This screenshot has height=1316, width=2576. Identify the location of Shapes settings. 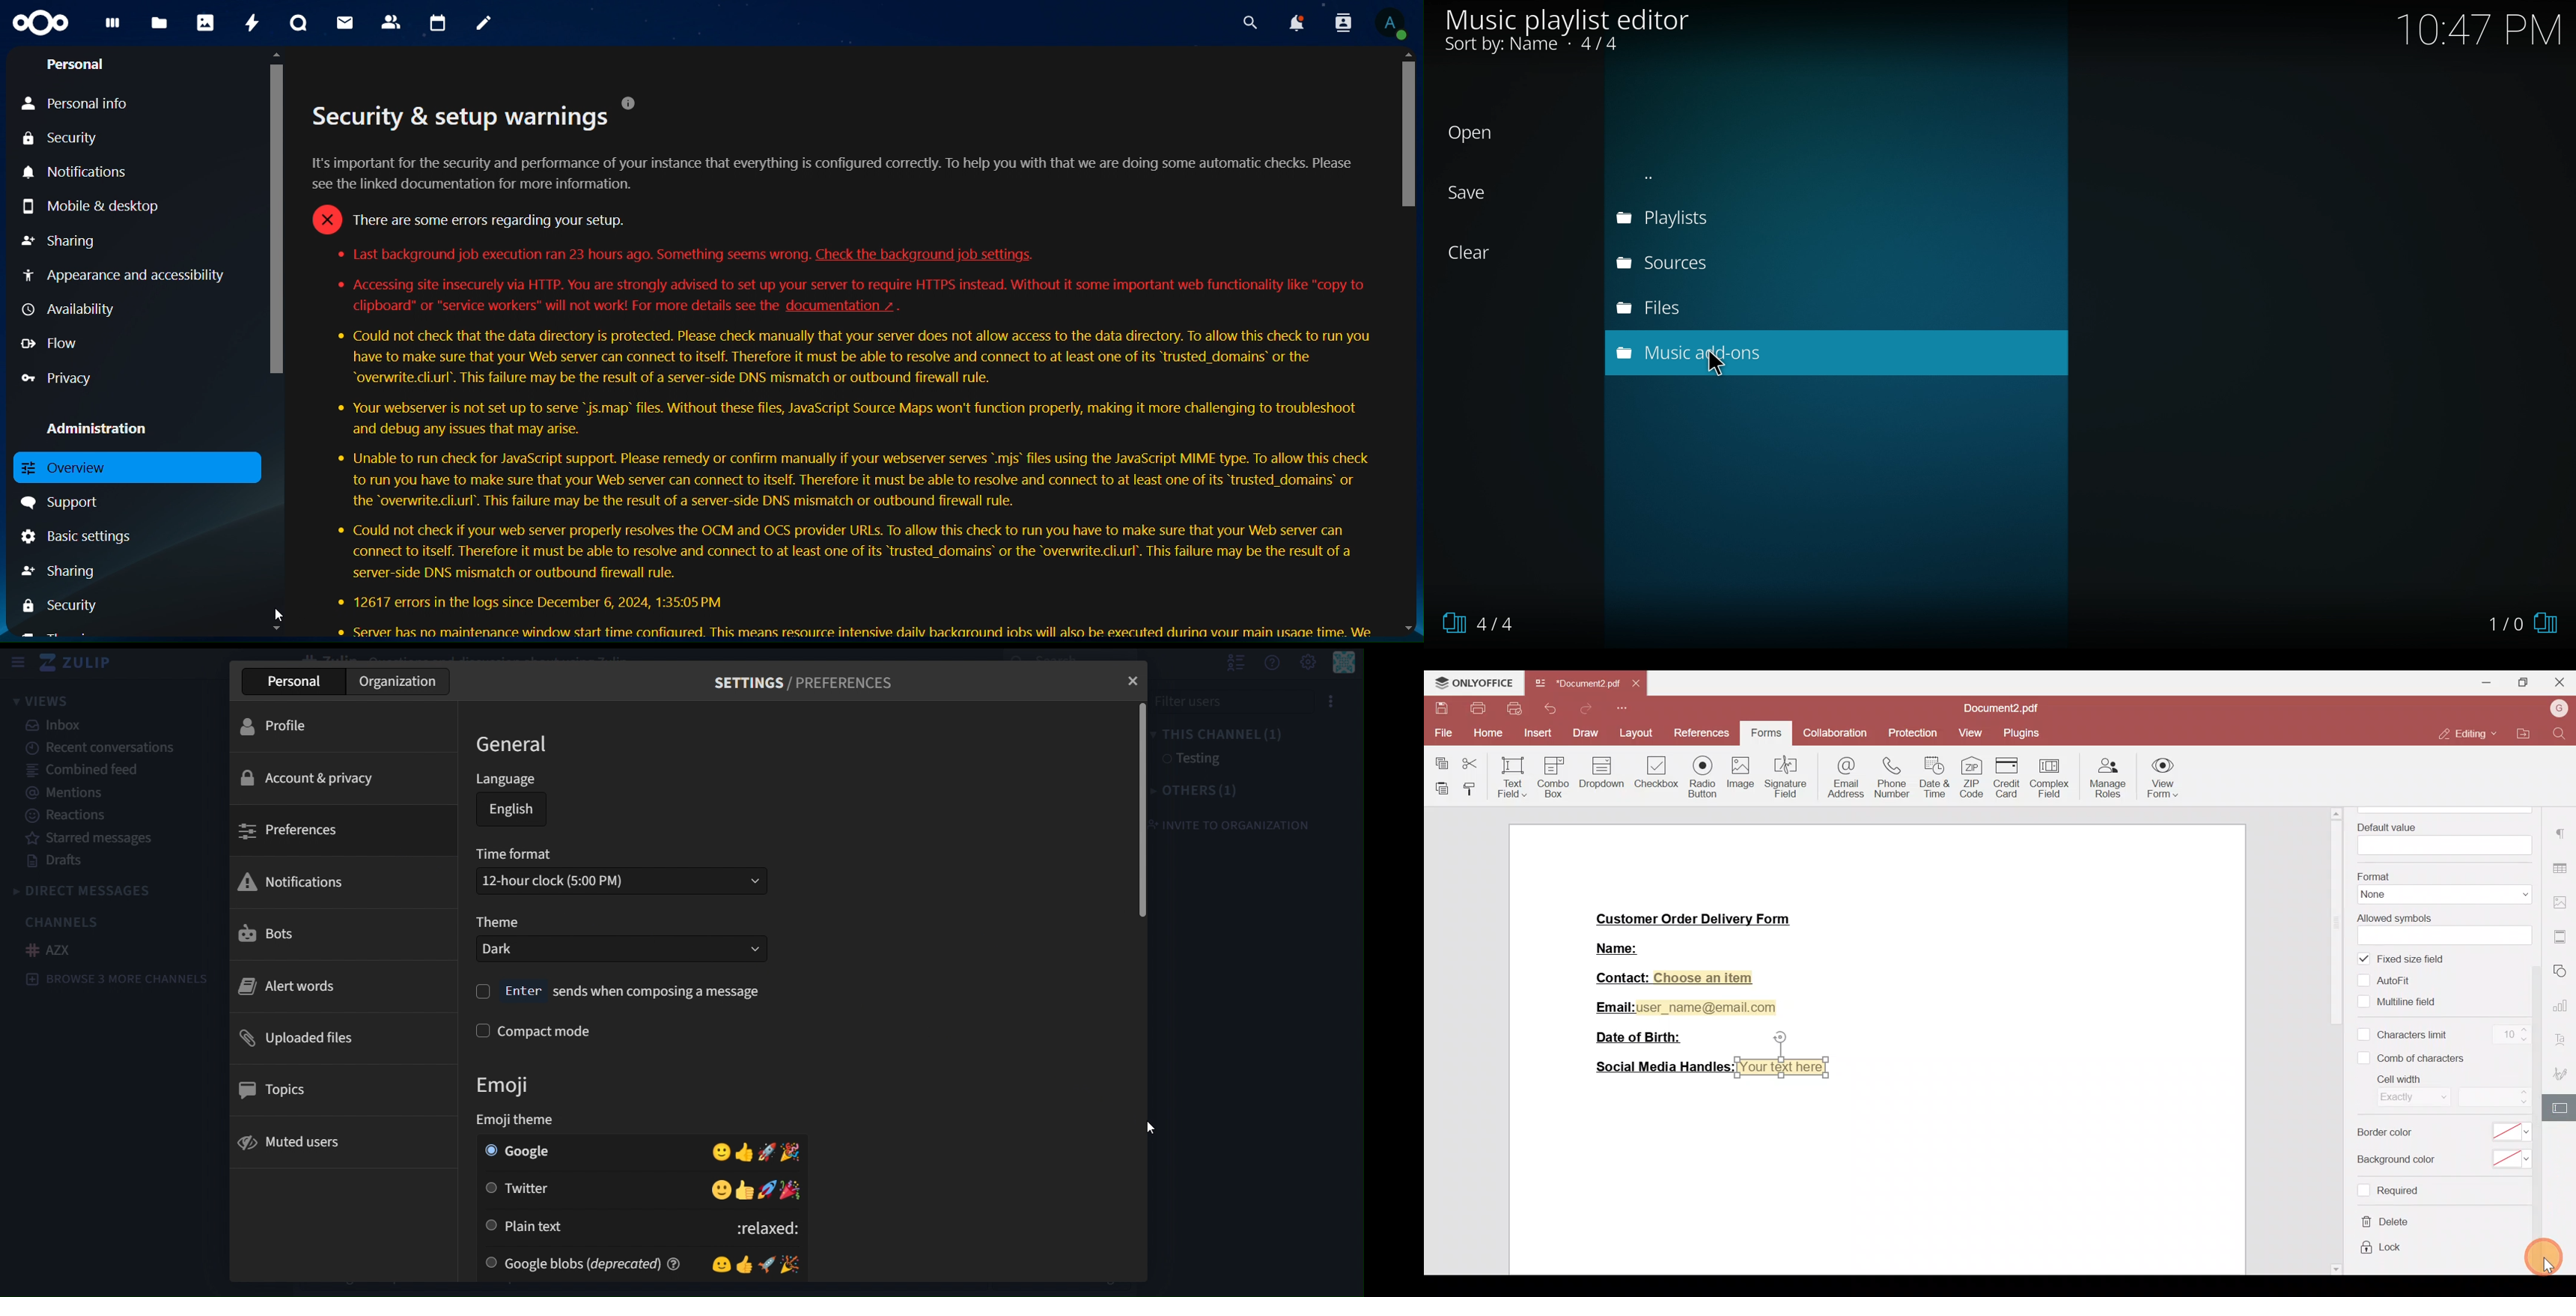
(2564, 971).